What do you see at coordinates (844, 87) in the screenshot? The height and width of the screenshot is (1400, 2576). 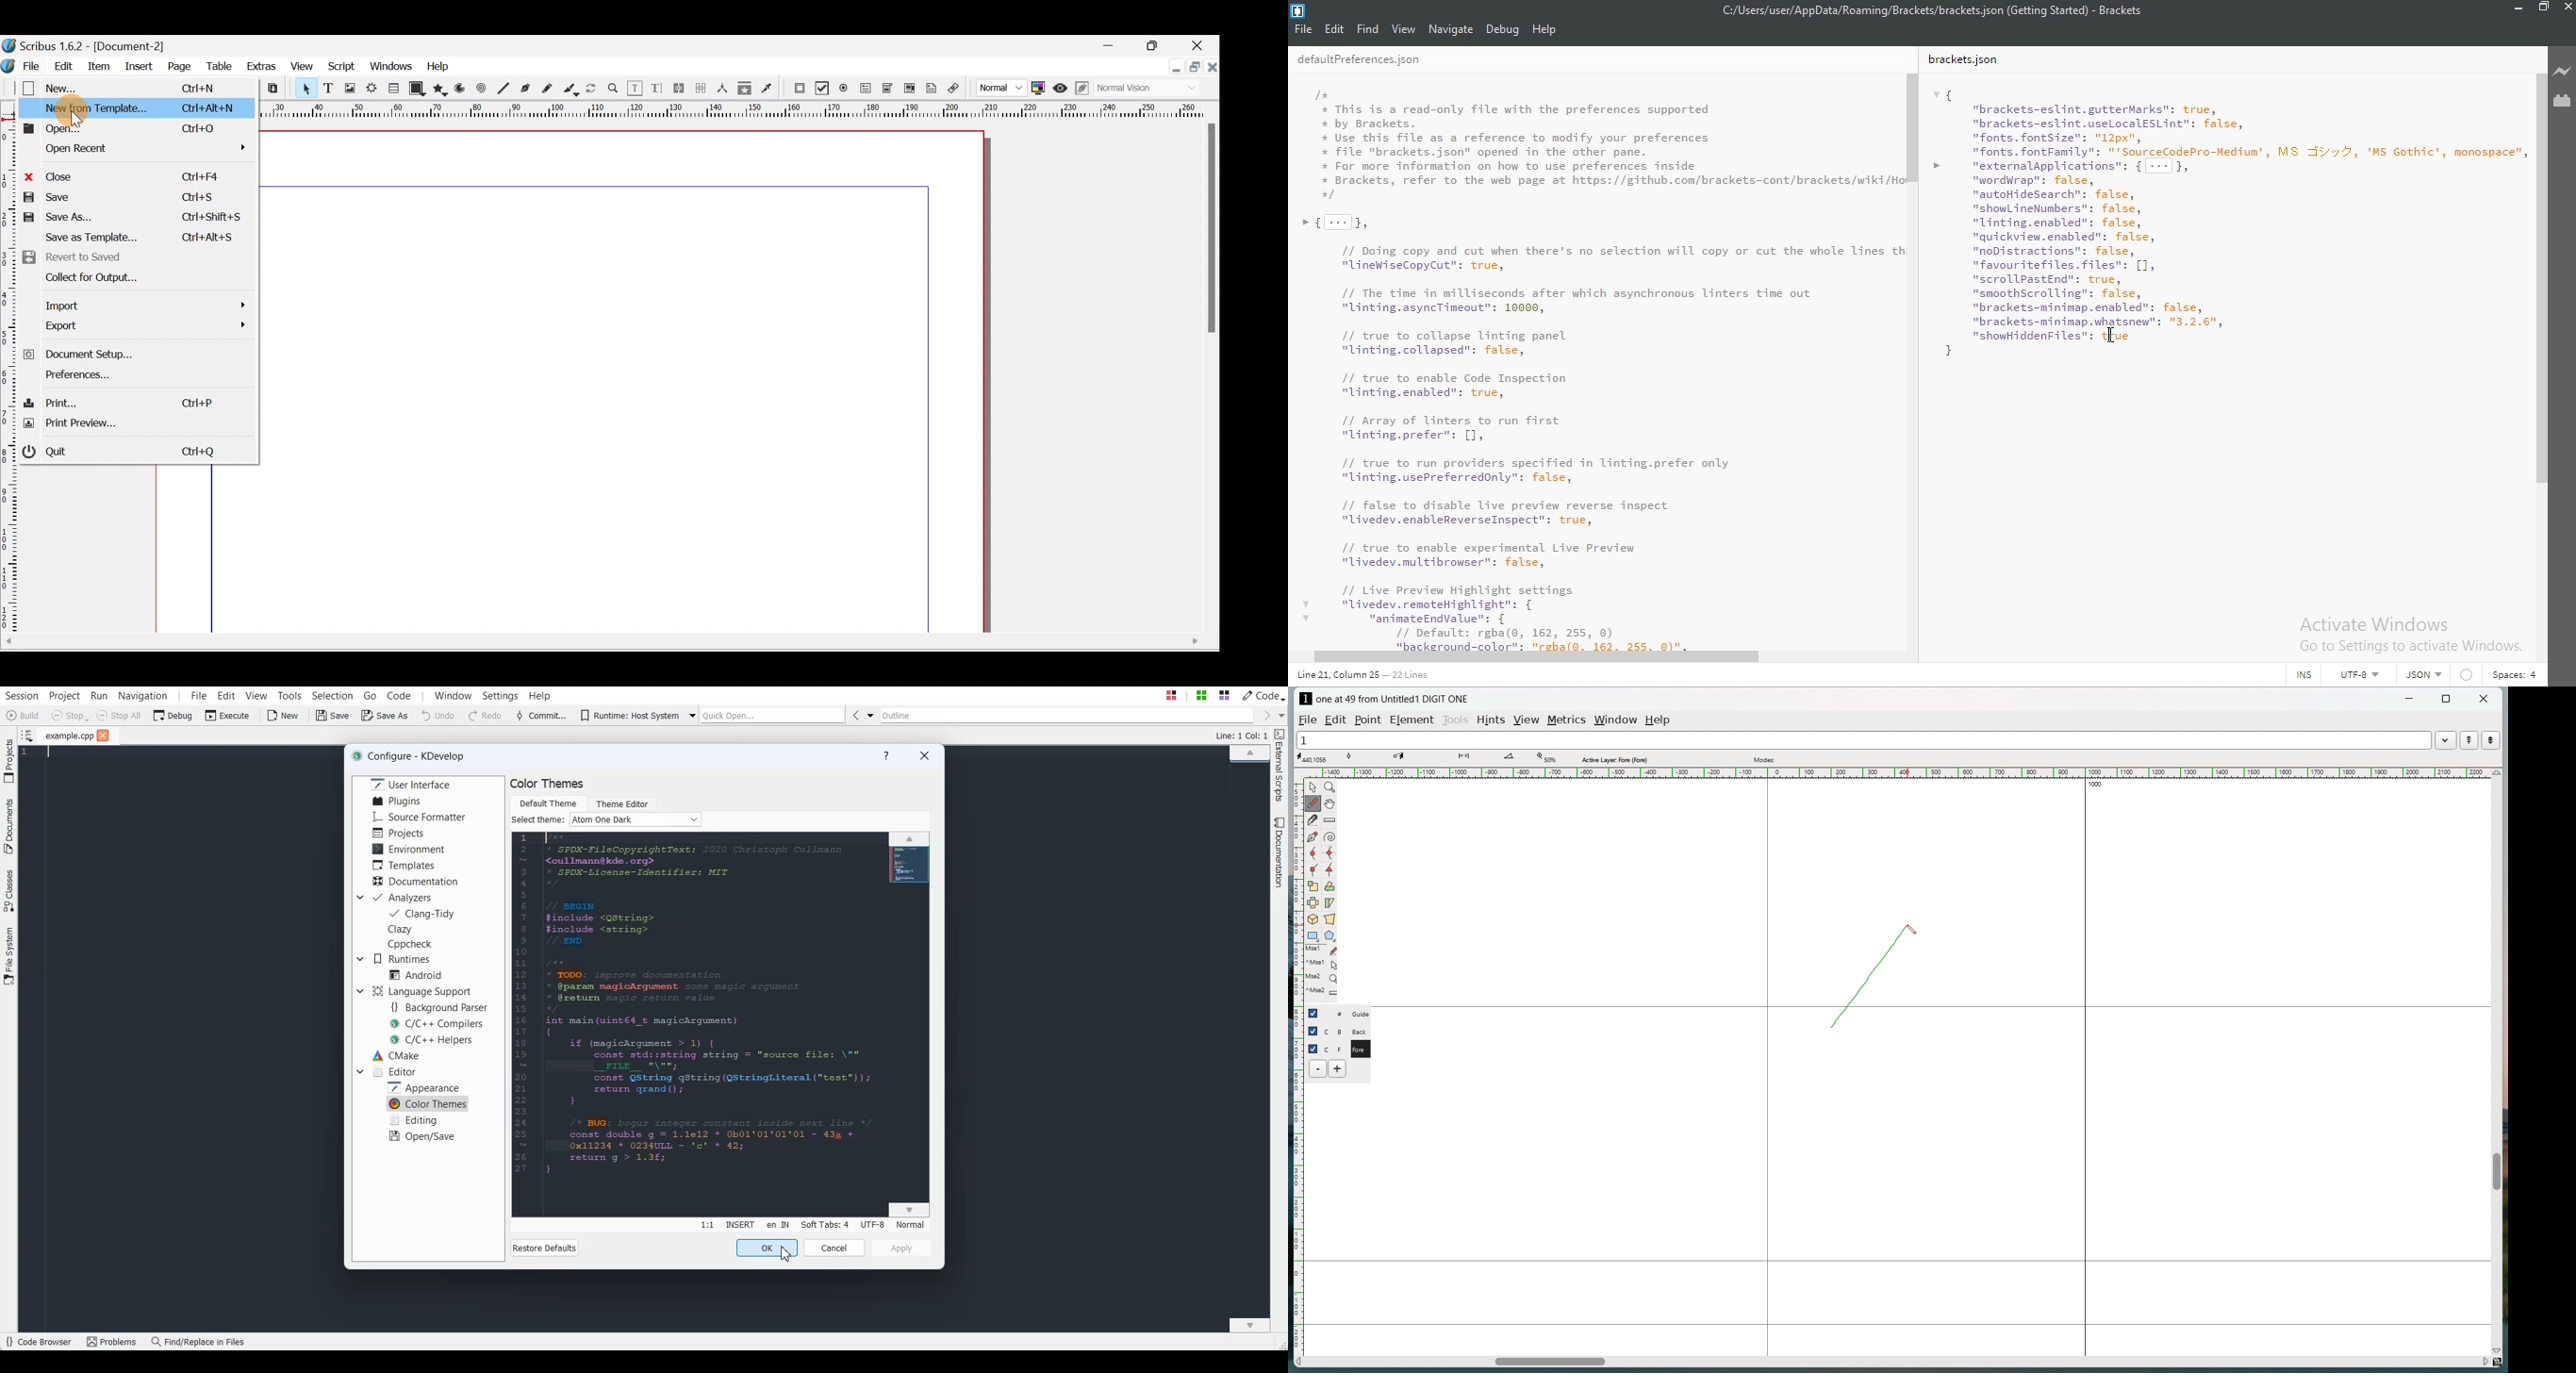 I see `PDF radio button` at bounding box center [844, 87].